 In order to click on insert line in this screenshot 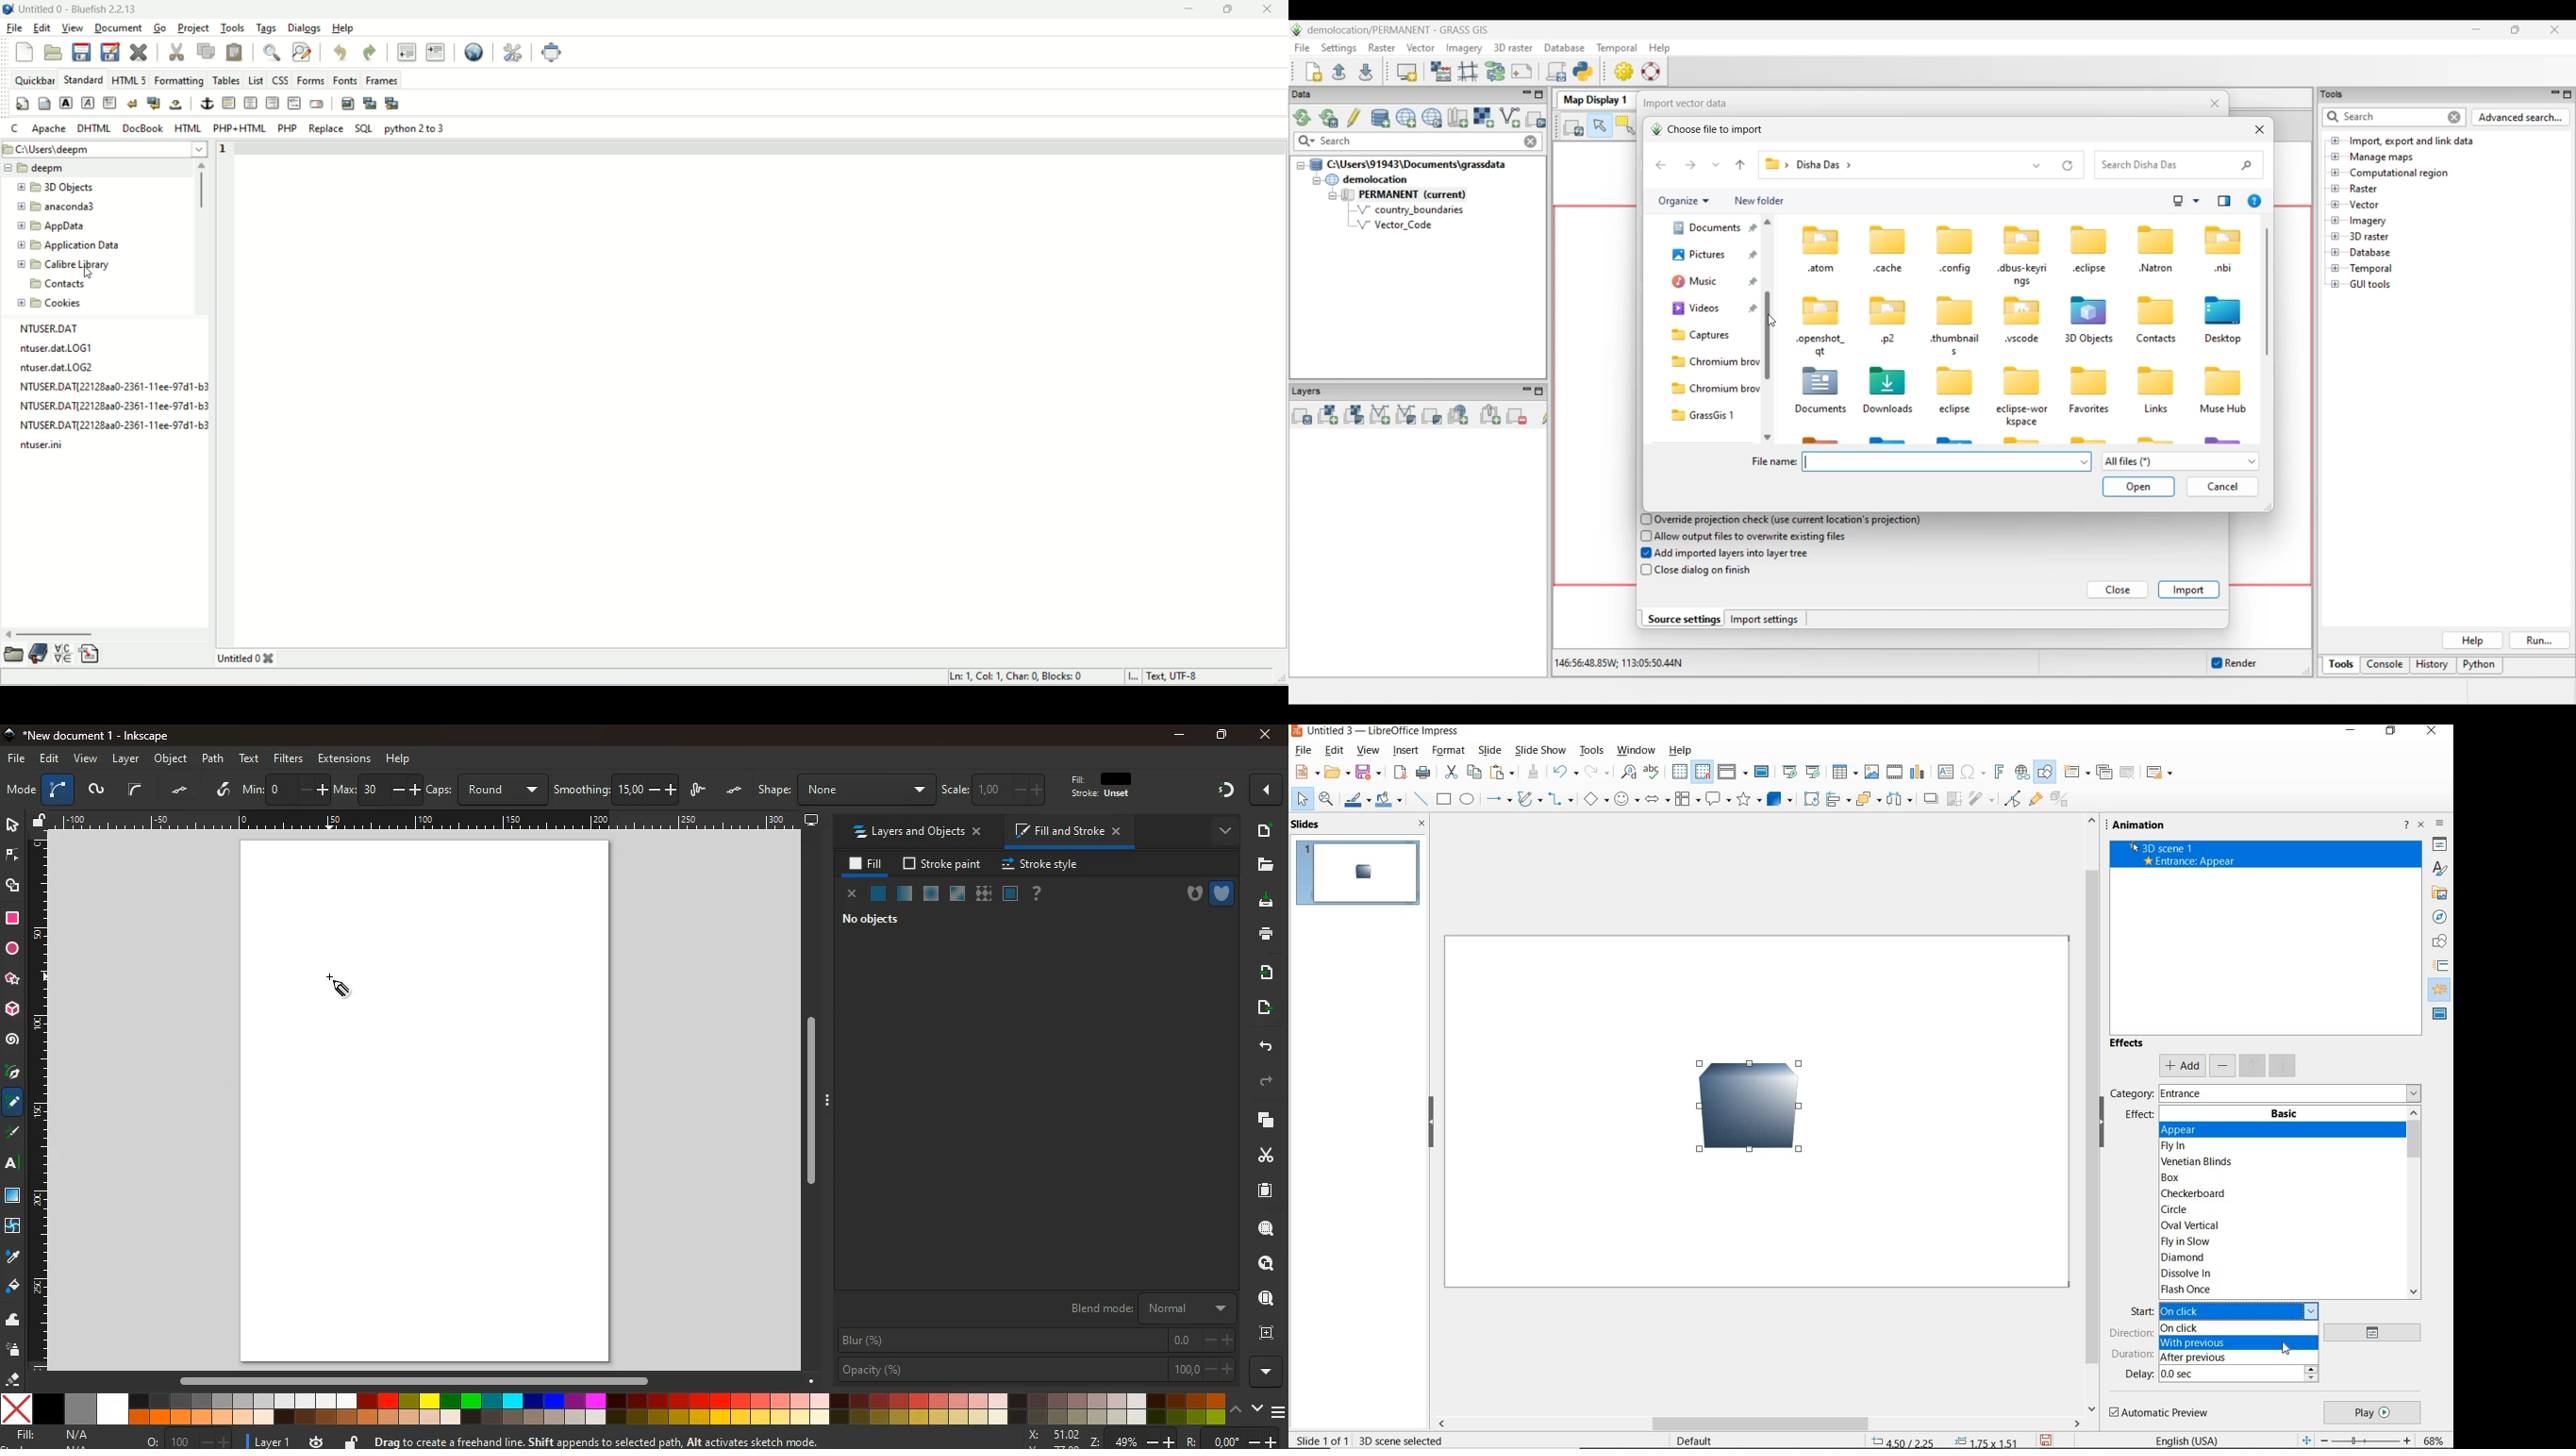, I will do `click(1421, 799)`.